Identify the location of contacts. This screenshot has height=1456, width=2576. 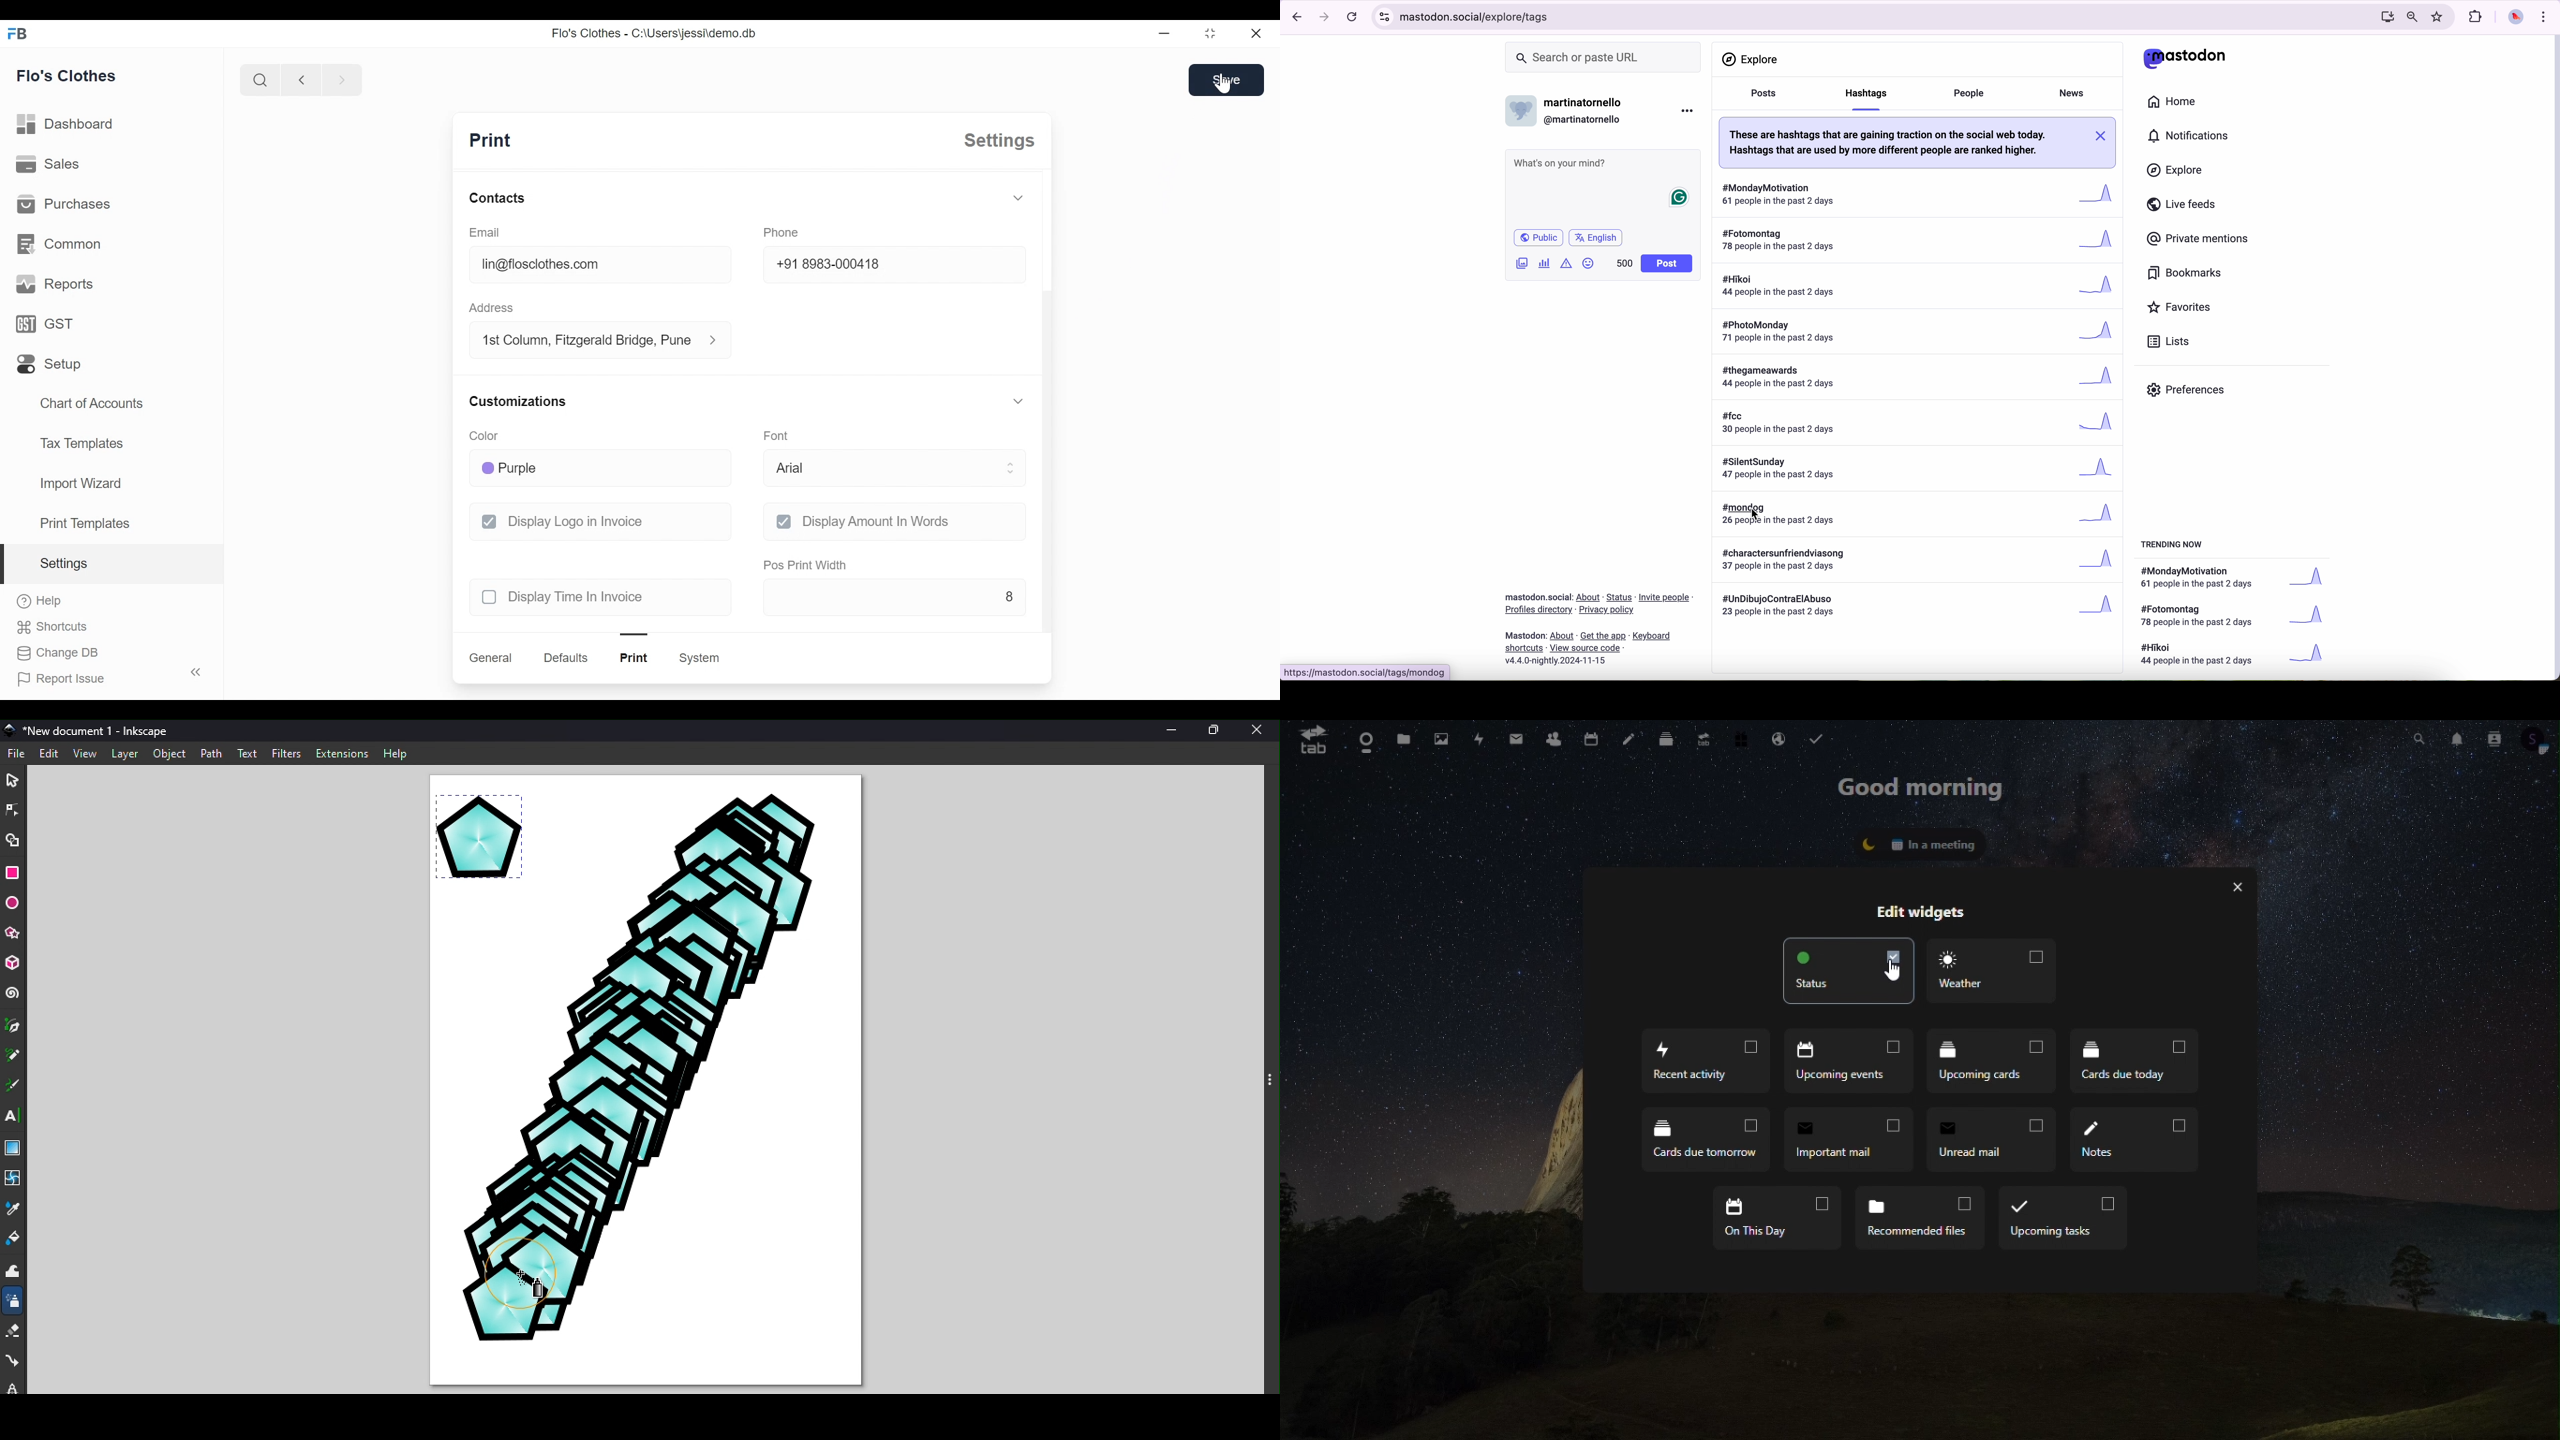
(2494, 739).